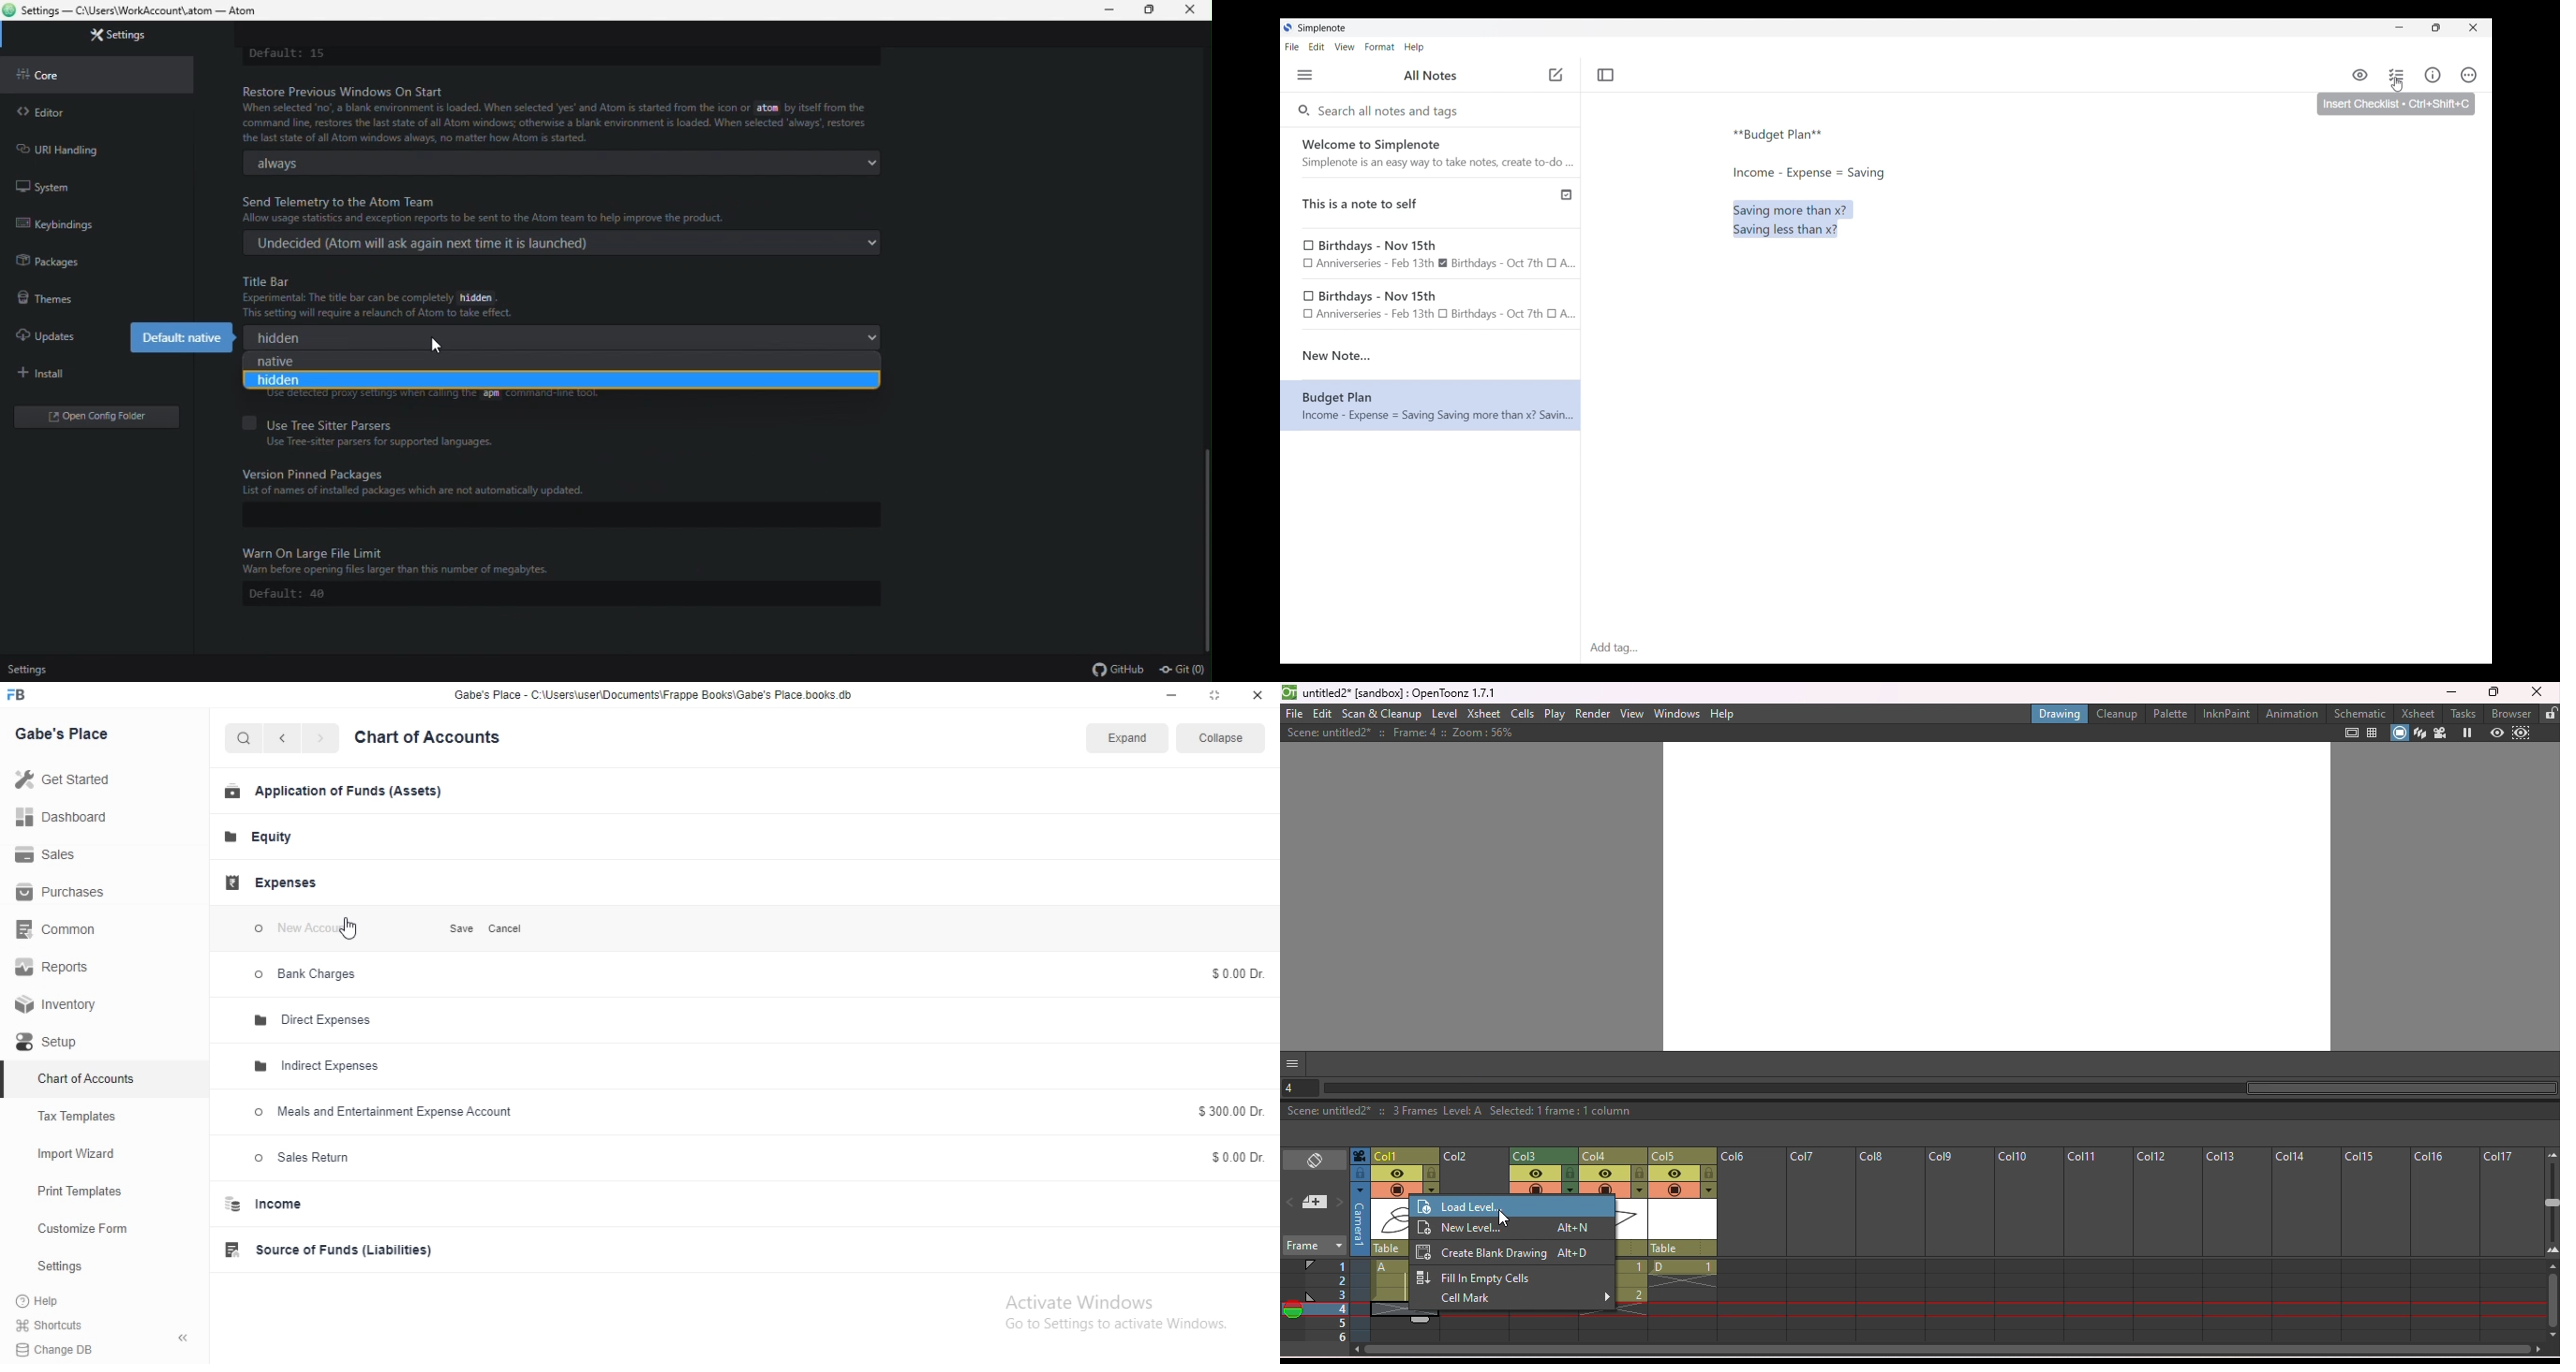 The image size is (2576, 1372). Describe the element at coordinates (362, 930) in the screenshot. I see `Cursor` at that location.